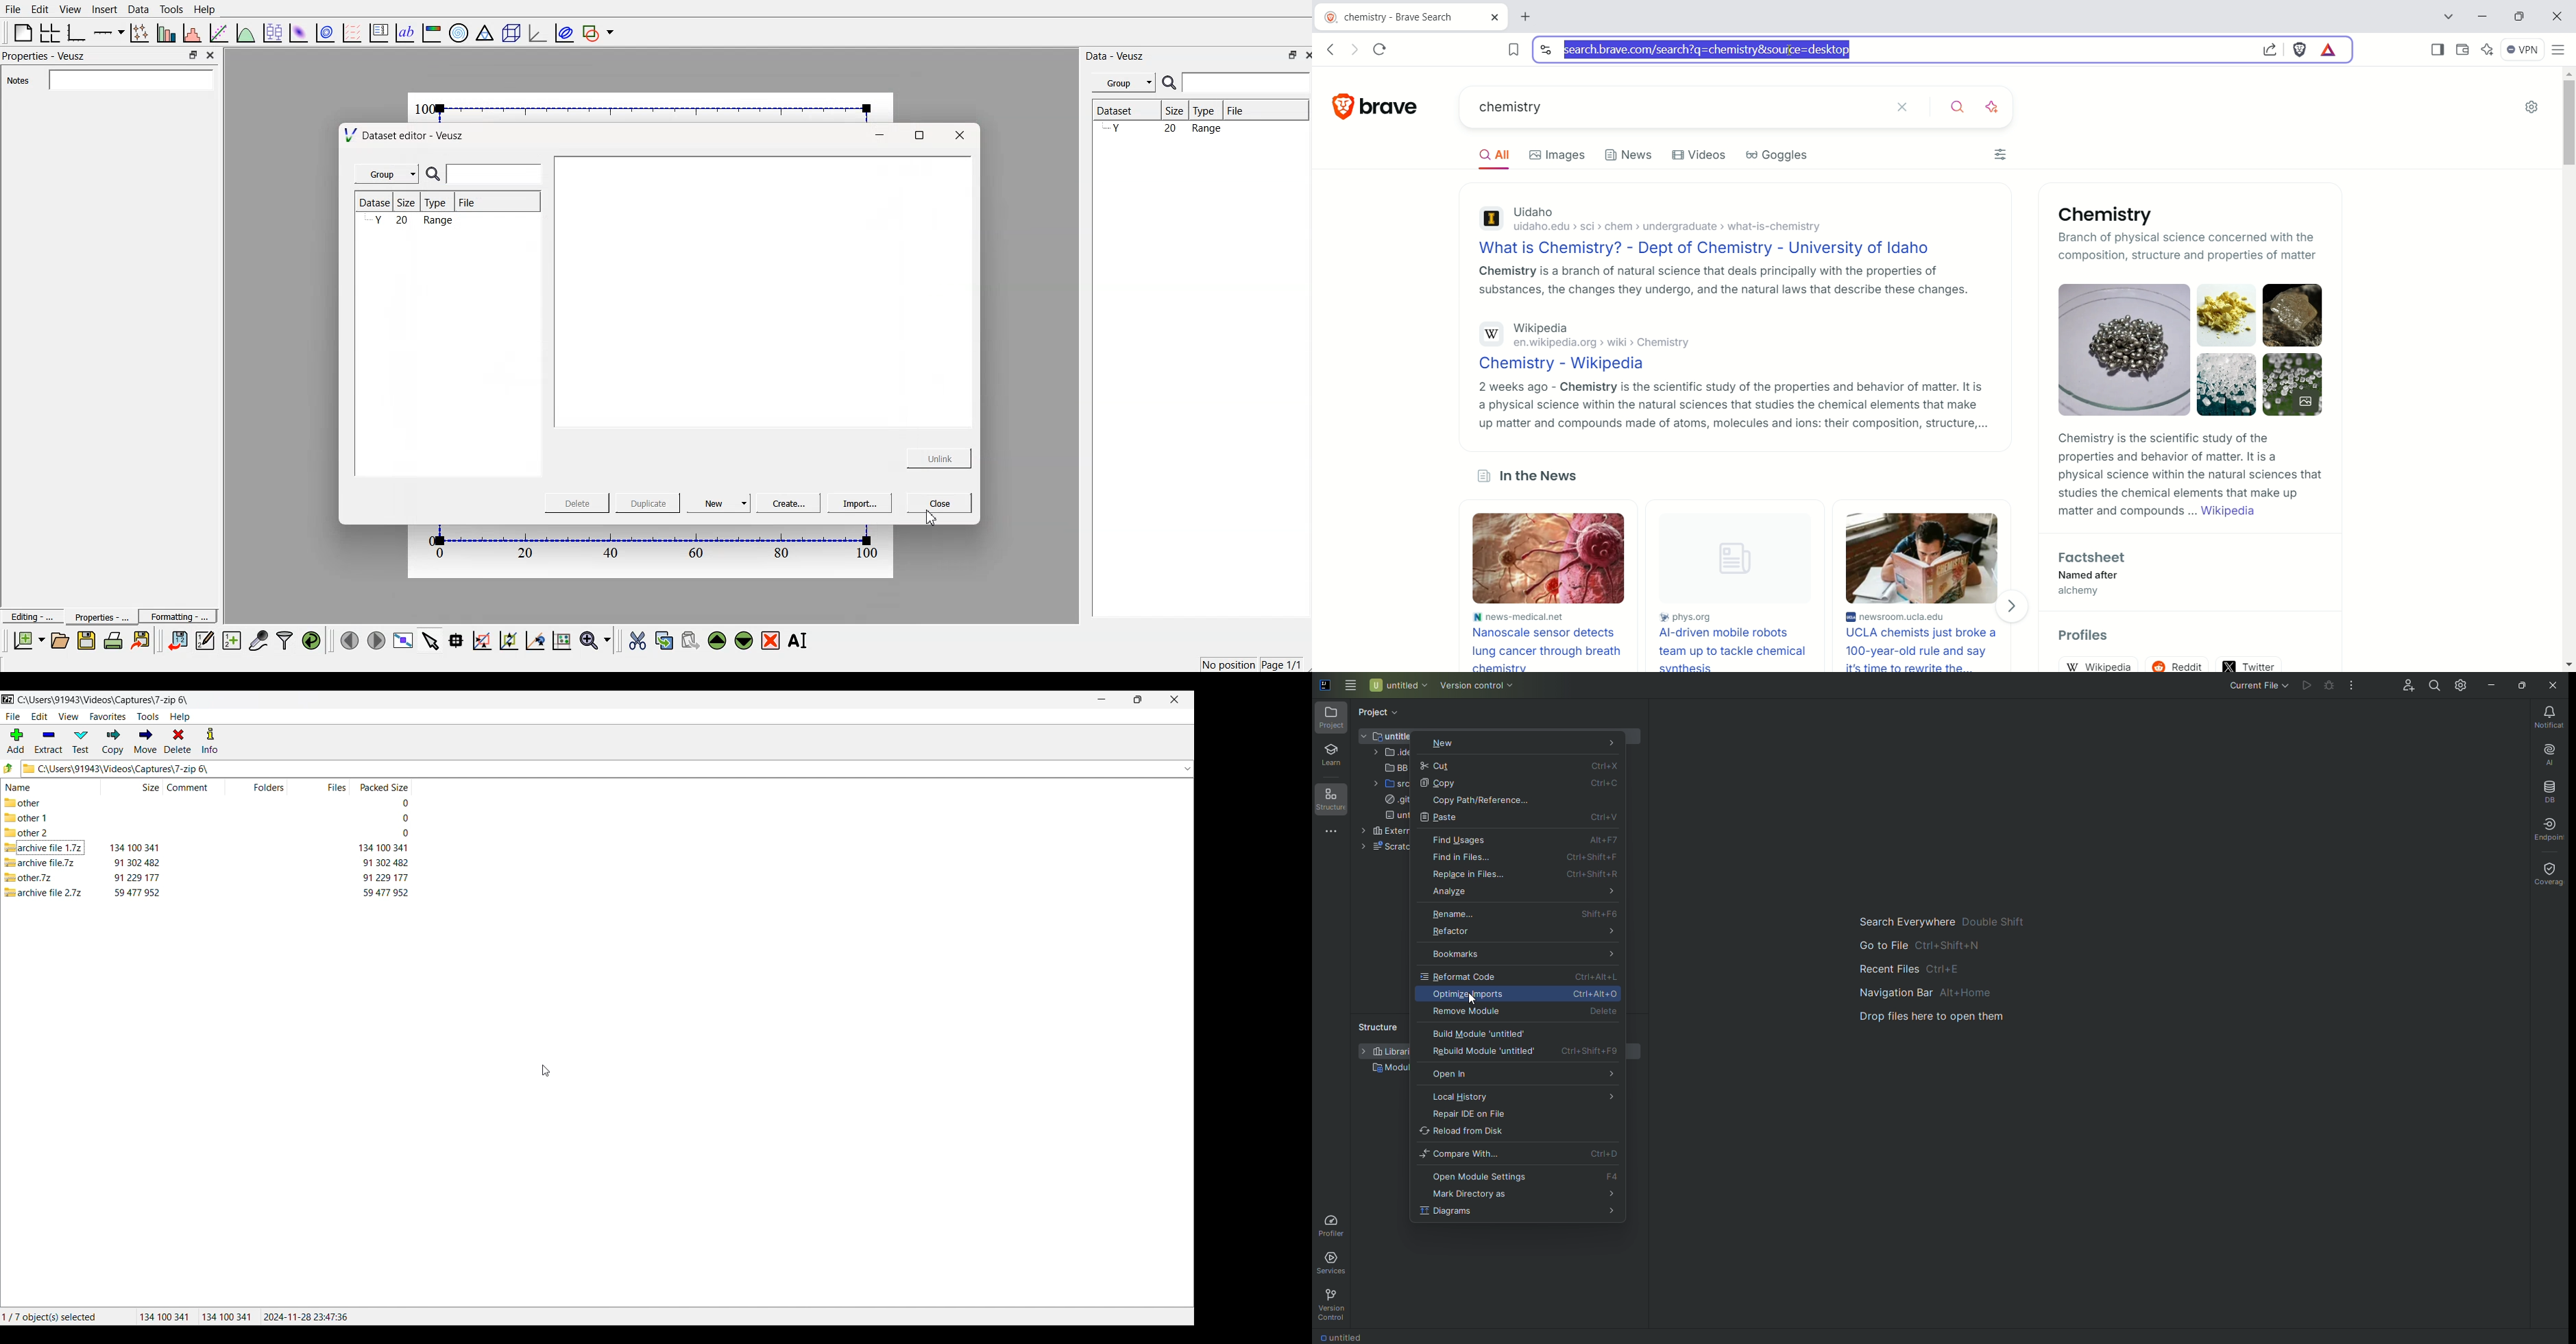  What do you see at coordinates (1121, 83) in the screenshot?
I see `Group` at bounding box center [1121, 83].